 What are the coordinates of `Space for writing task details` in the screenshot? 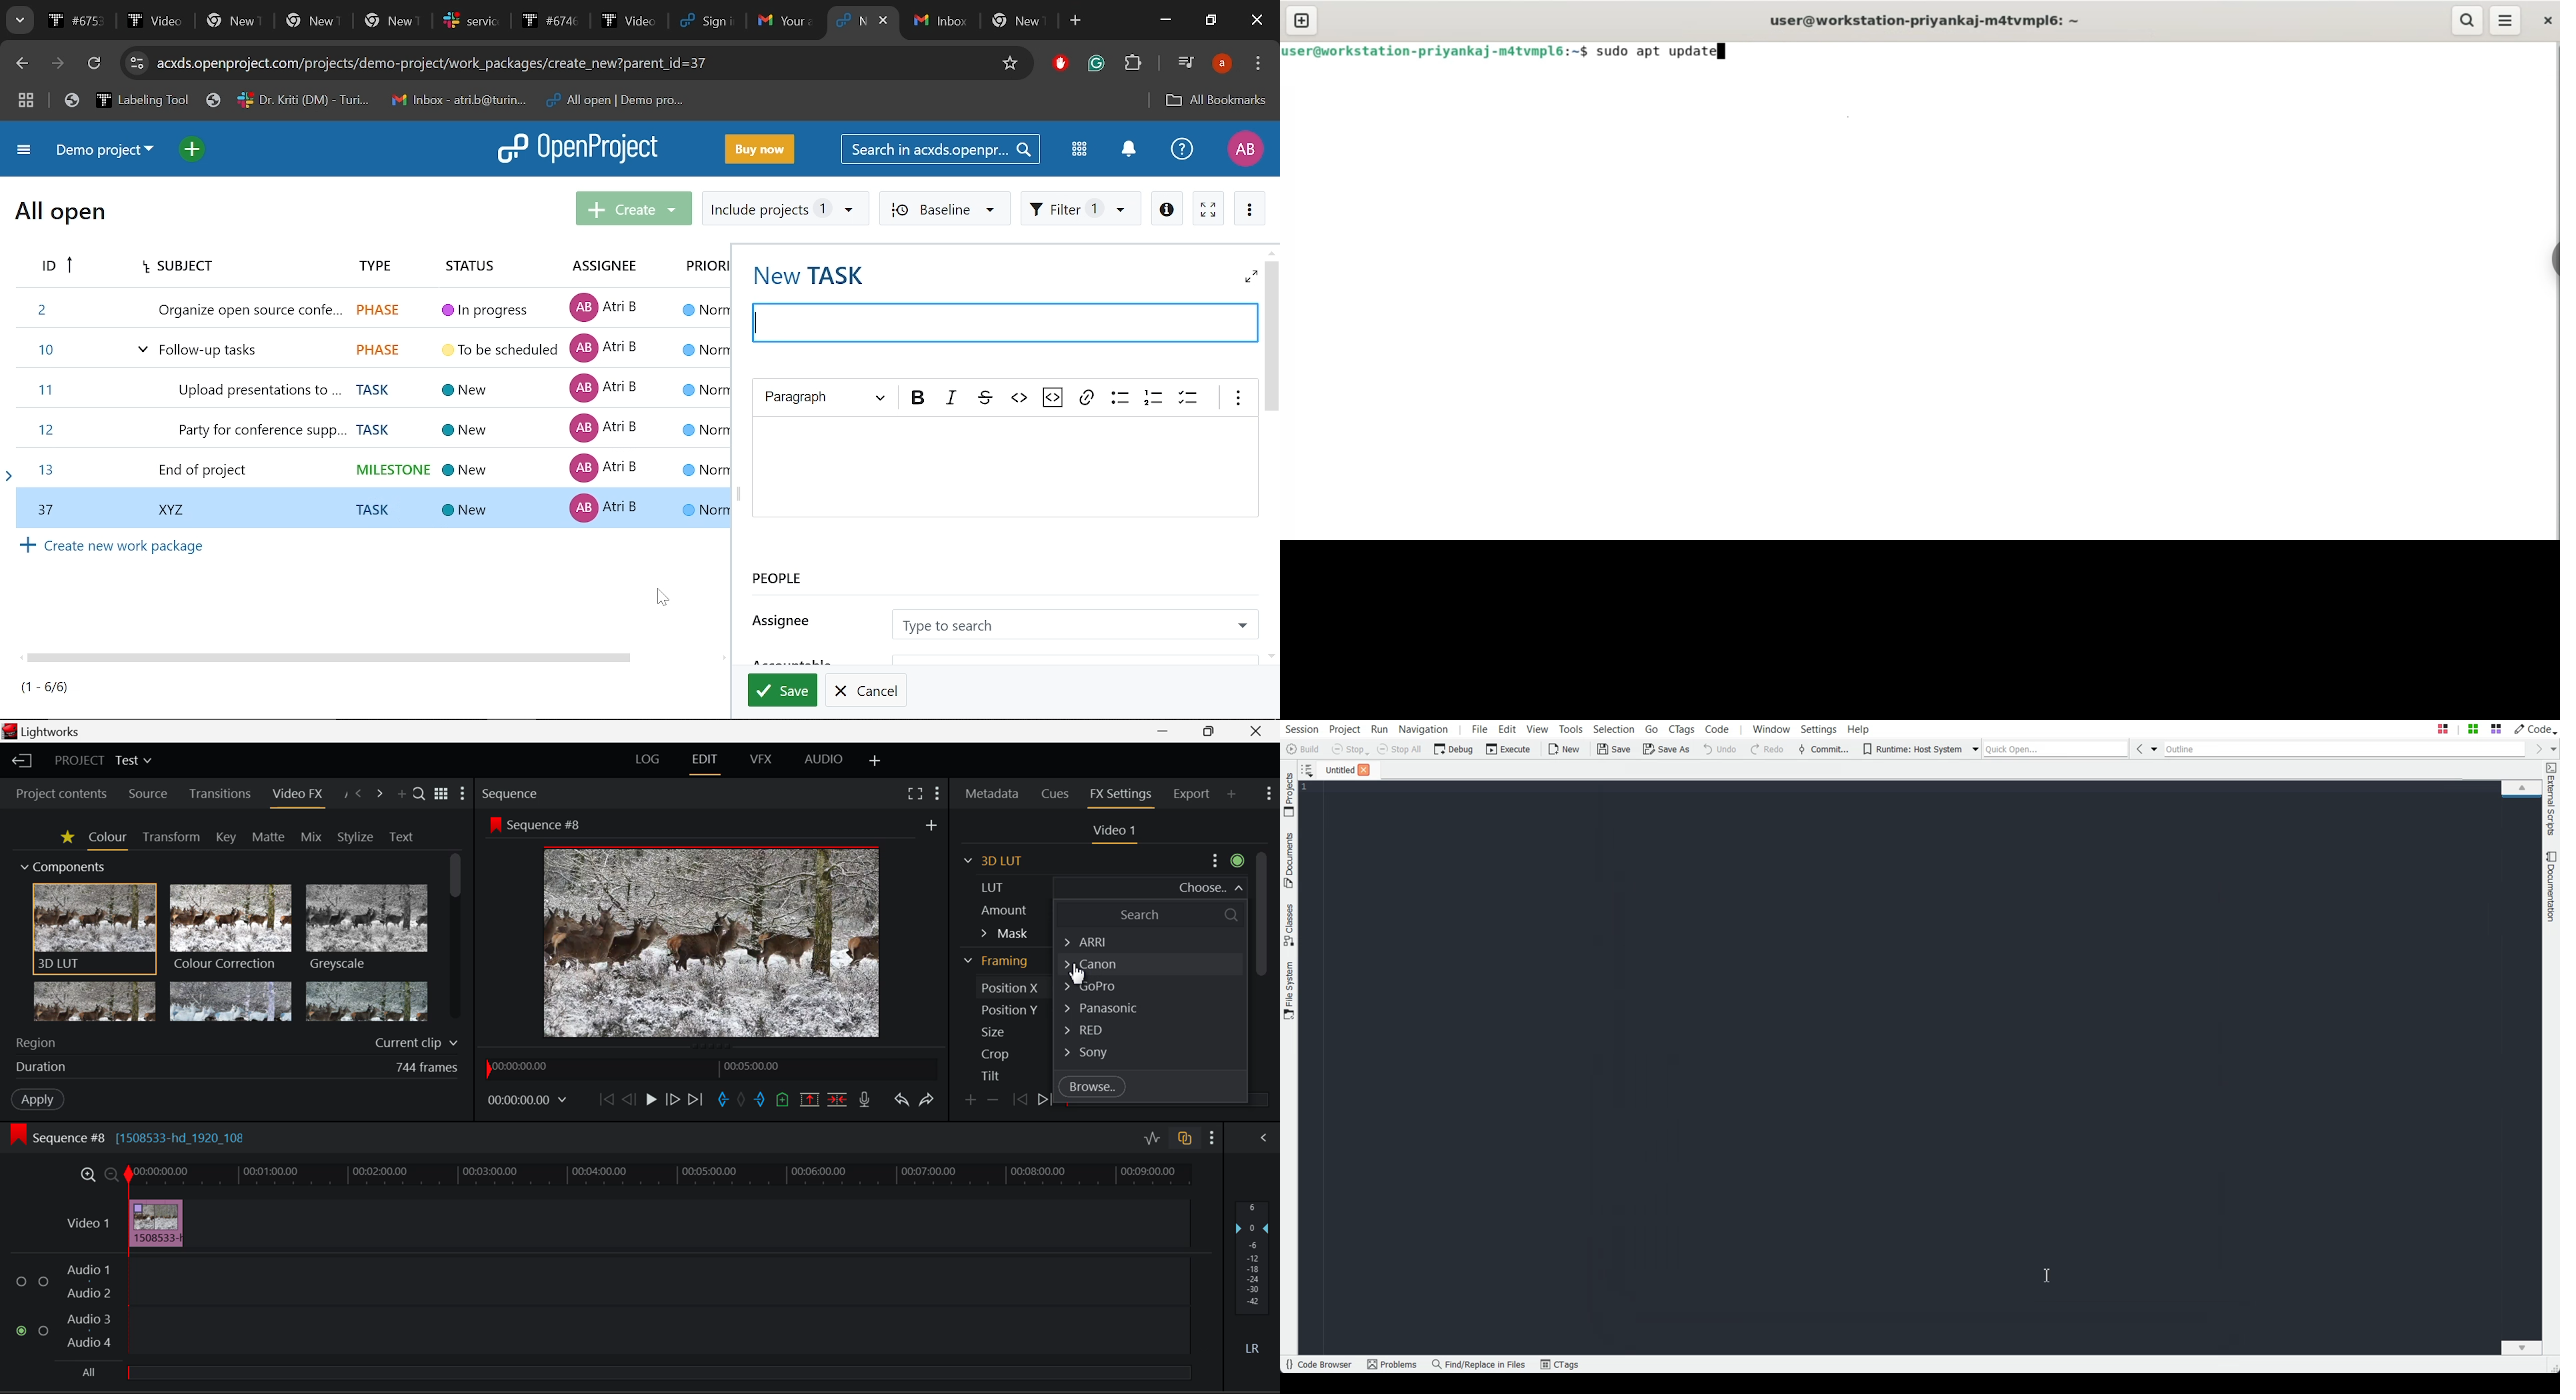 It's located at (1005, 469).